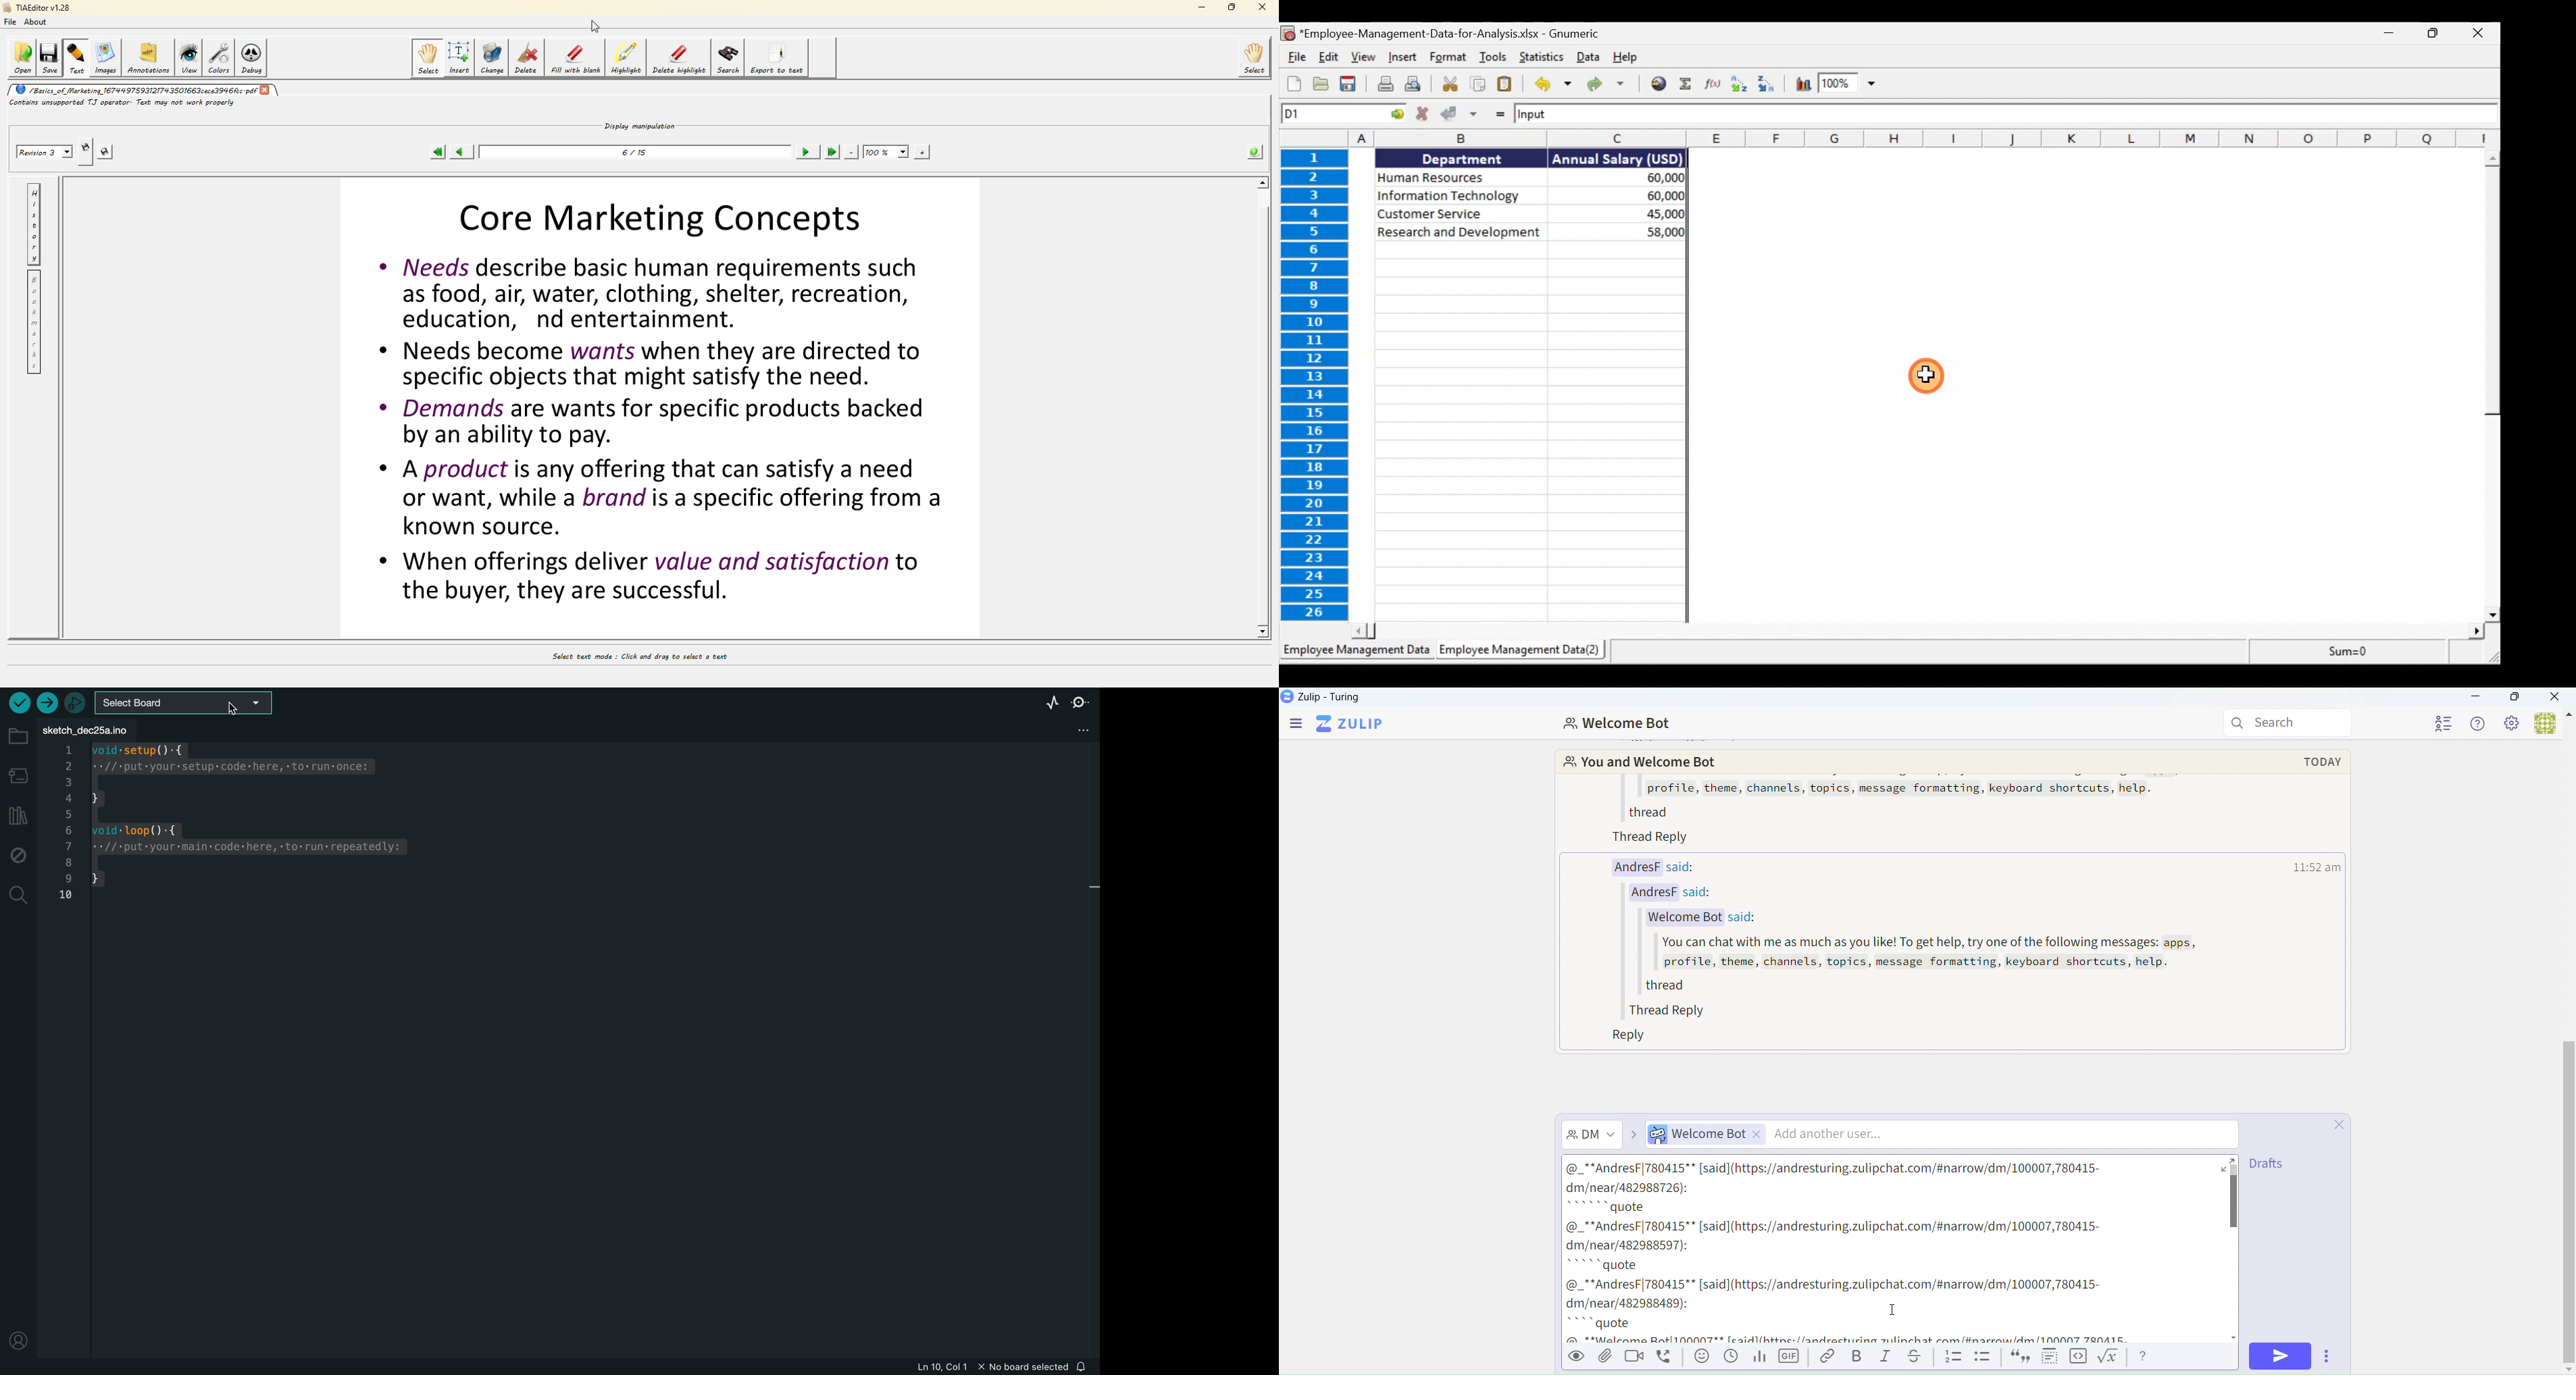 Image resolution: width=2576 pixels, height=1400 pixels. Describe the element at coordinates (1577, 1355) in the screenshot. I see `Preview` at that location.